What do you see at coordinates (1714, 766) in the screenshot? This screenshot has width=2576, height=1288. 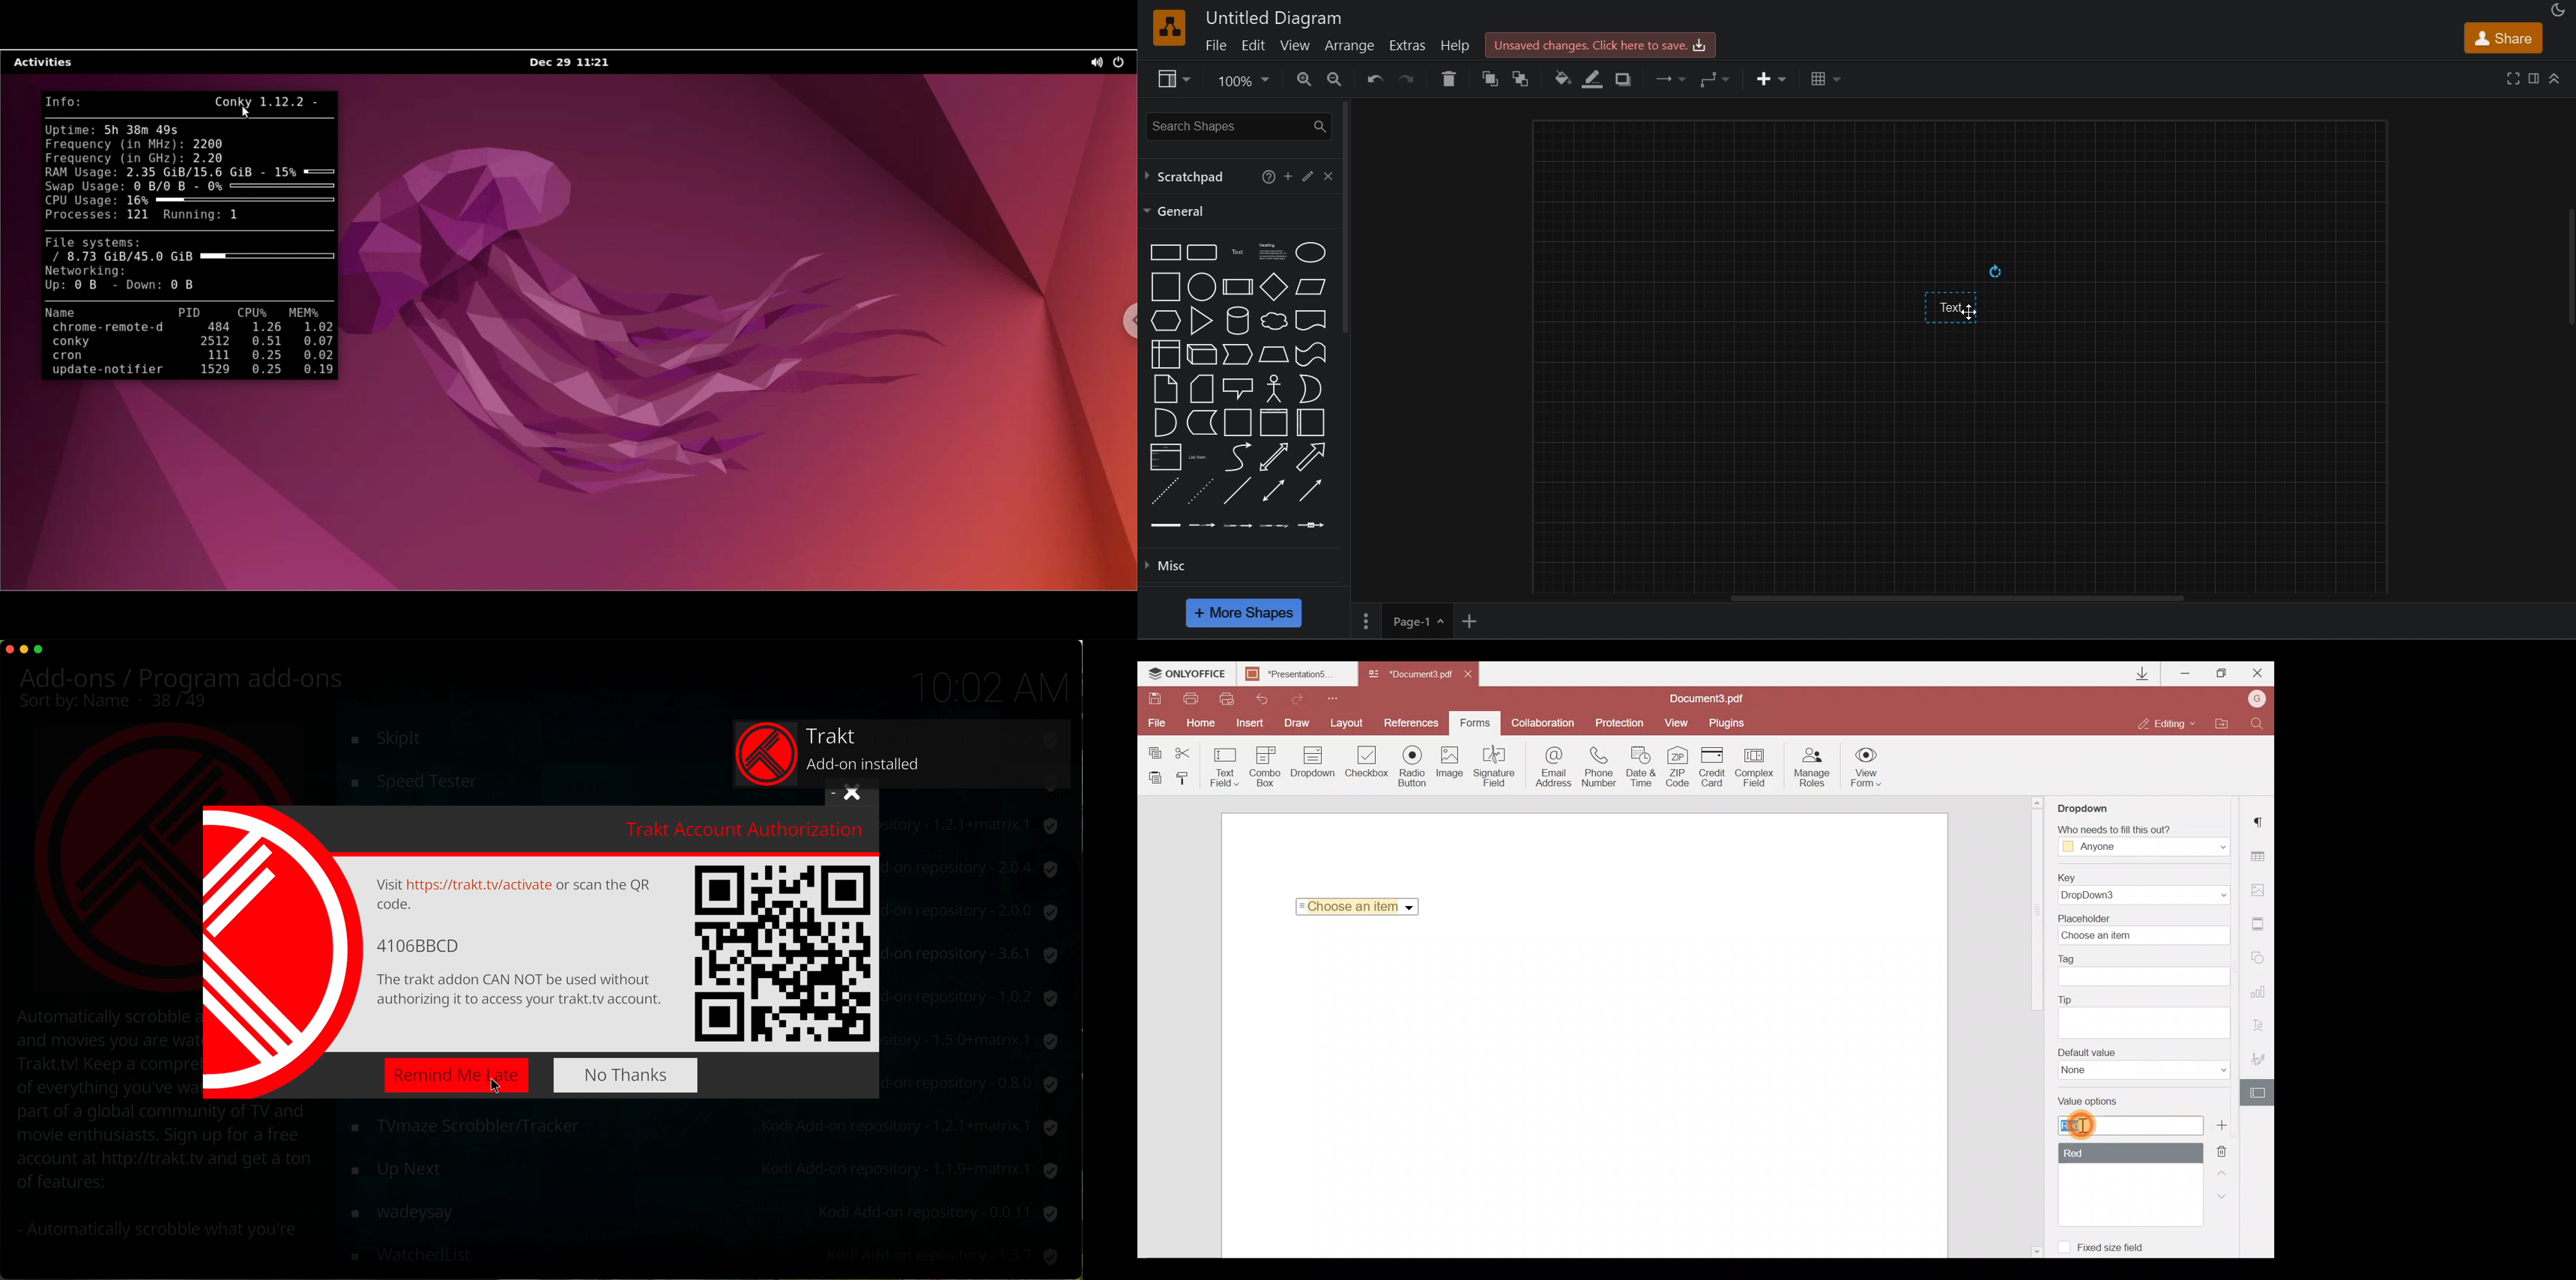 I see `Credit card` at bounding box center [1714, 766].